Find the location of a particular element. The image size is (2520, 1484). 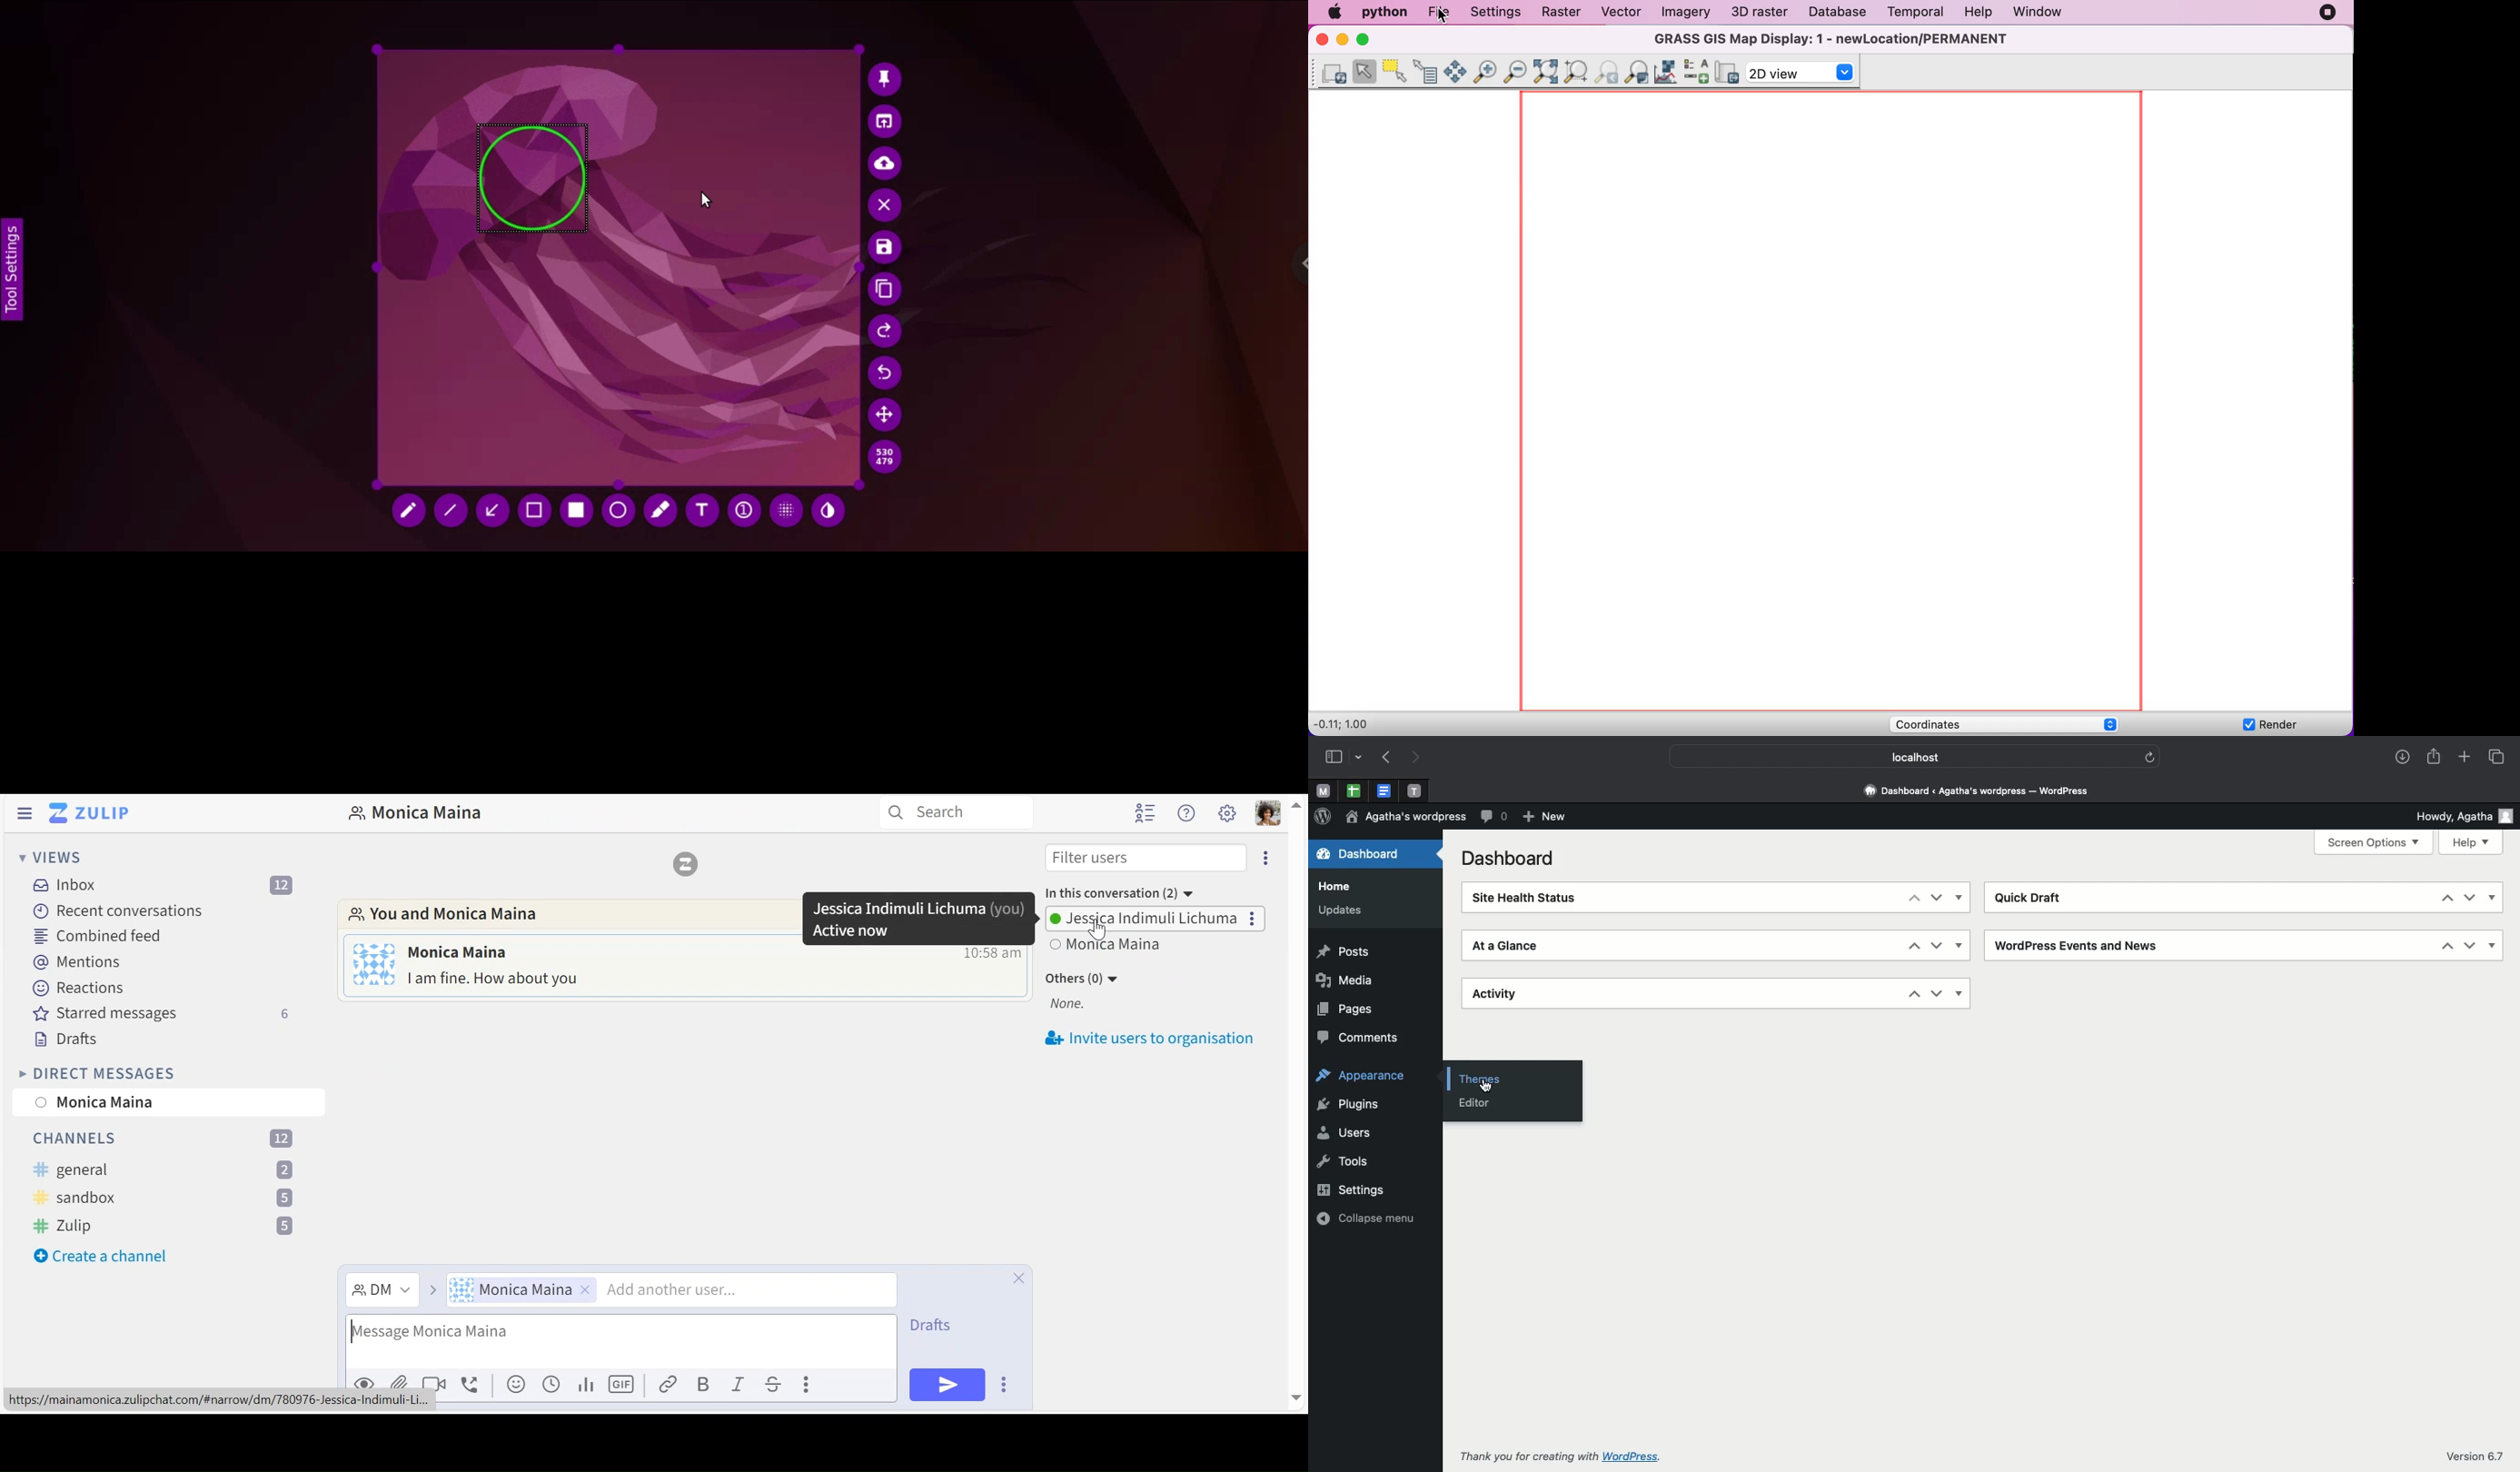

move down is located at coordinates (1295, 1397).